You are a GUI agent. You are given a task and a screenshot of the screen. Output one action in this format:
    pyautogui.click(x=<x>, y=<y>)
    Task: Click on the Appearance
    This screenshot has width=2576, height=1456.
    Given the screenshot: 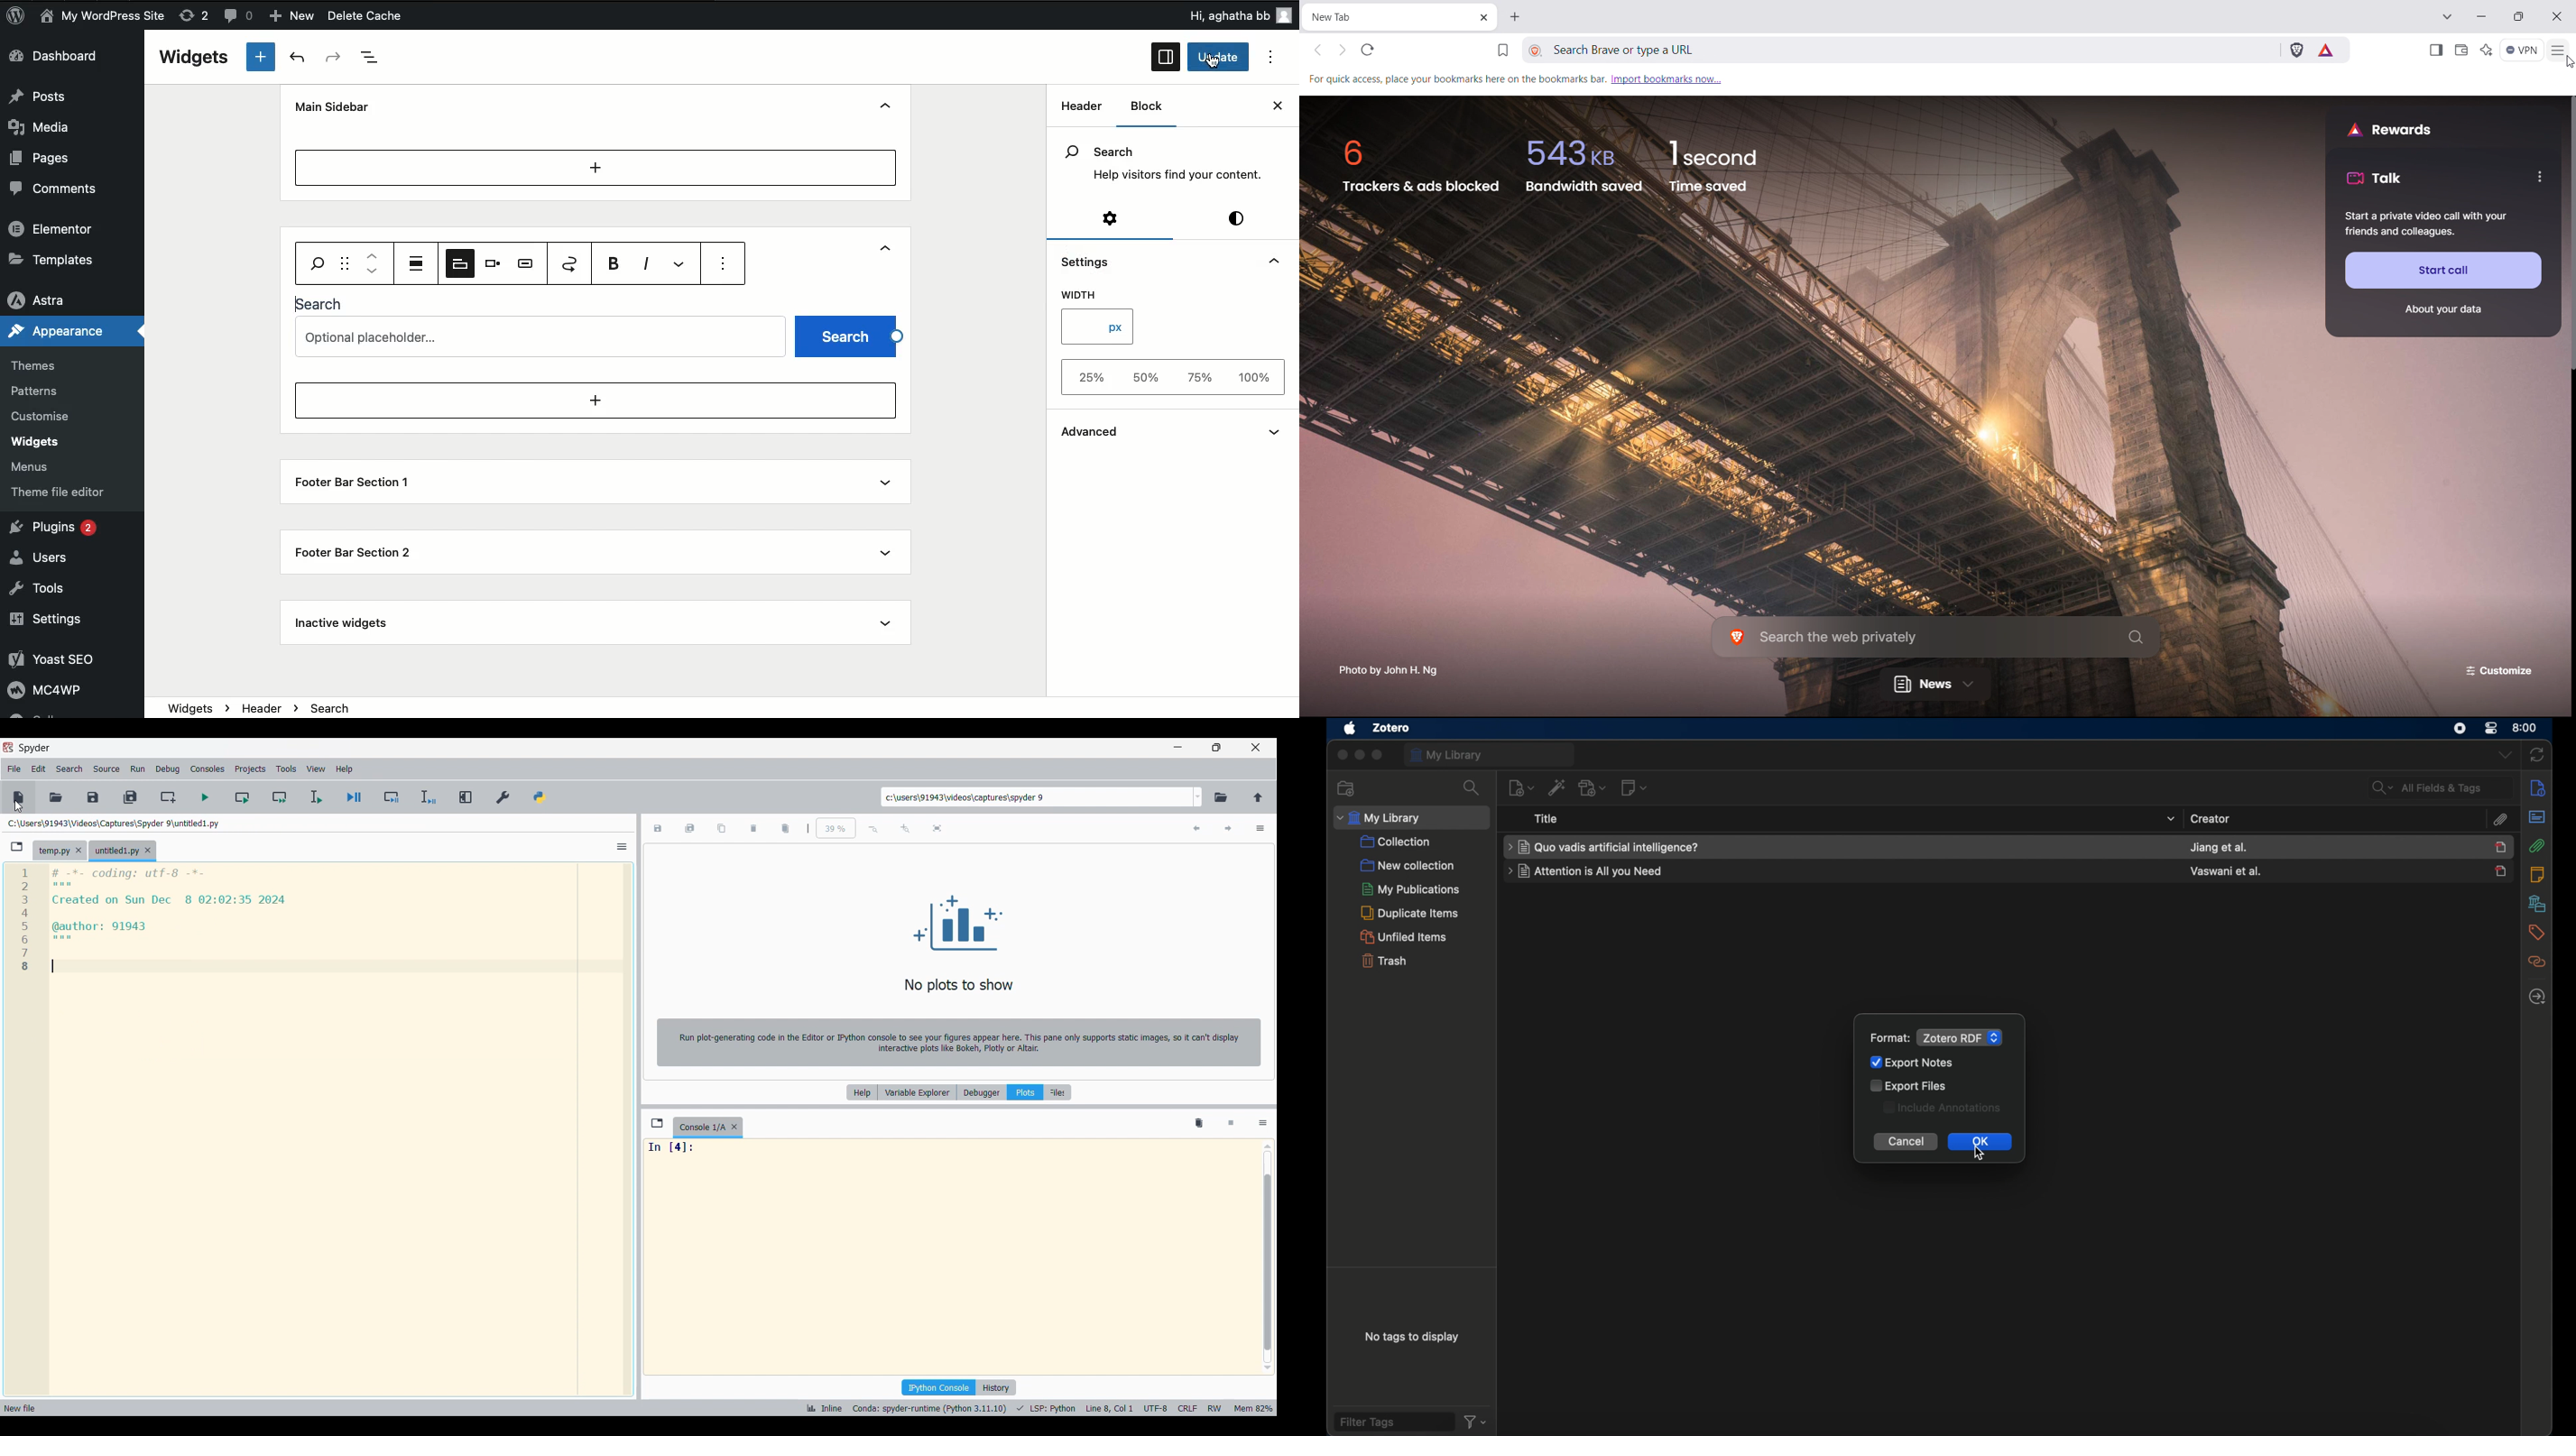 What is the action you would take?
    pyautogui.click(x=60, y=331)
    